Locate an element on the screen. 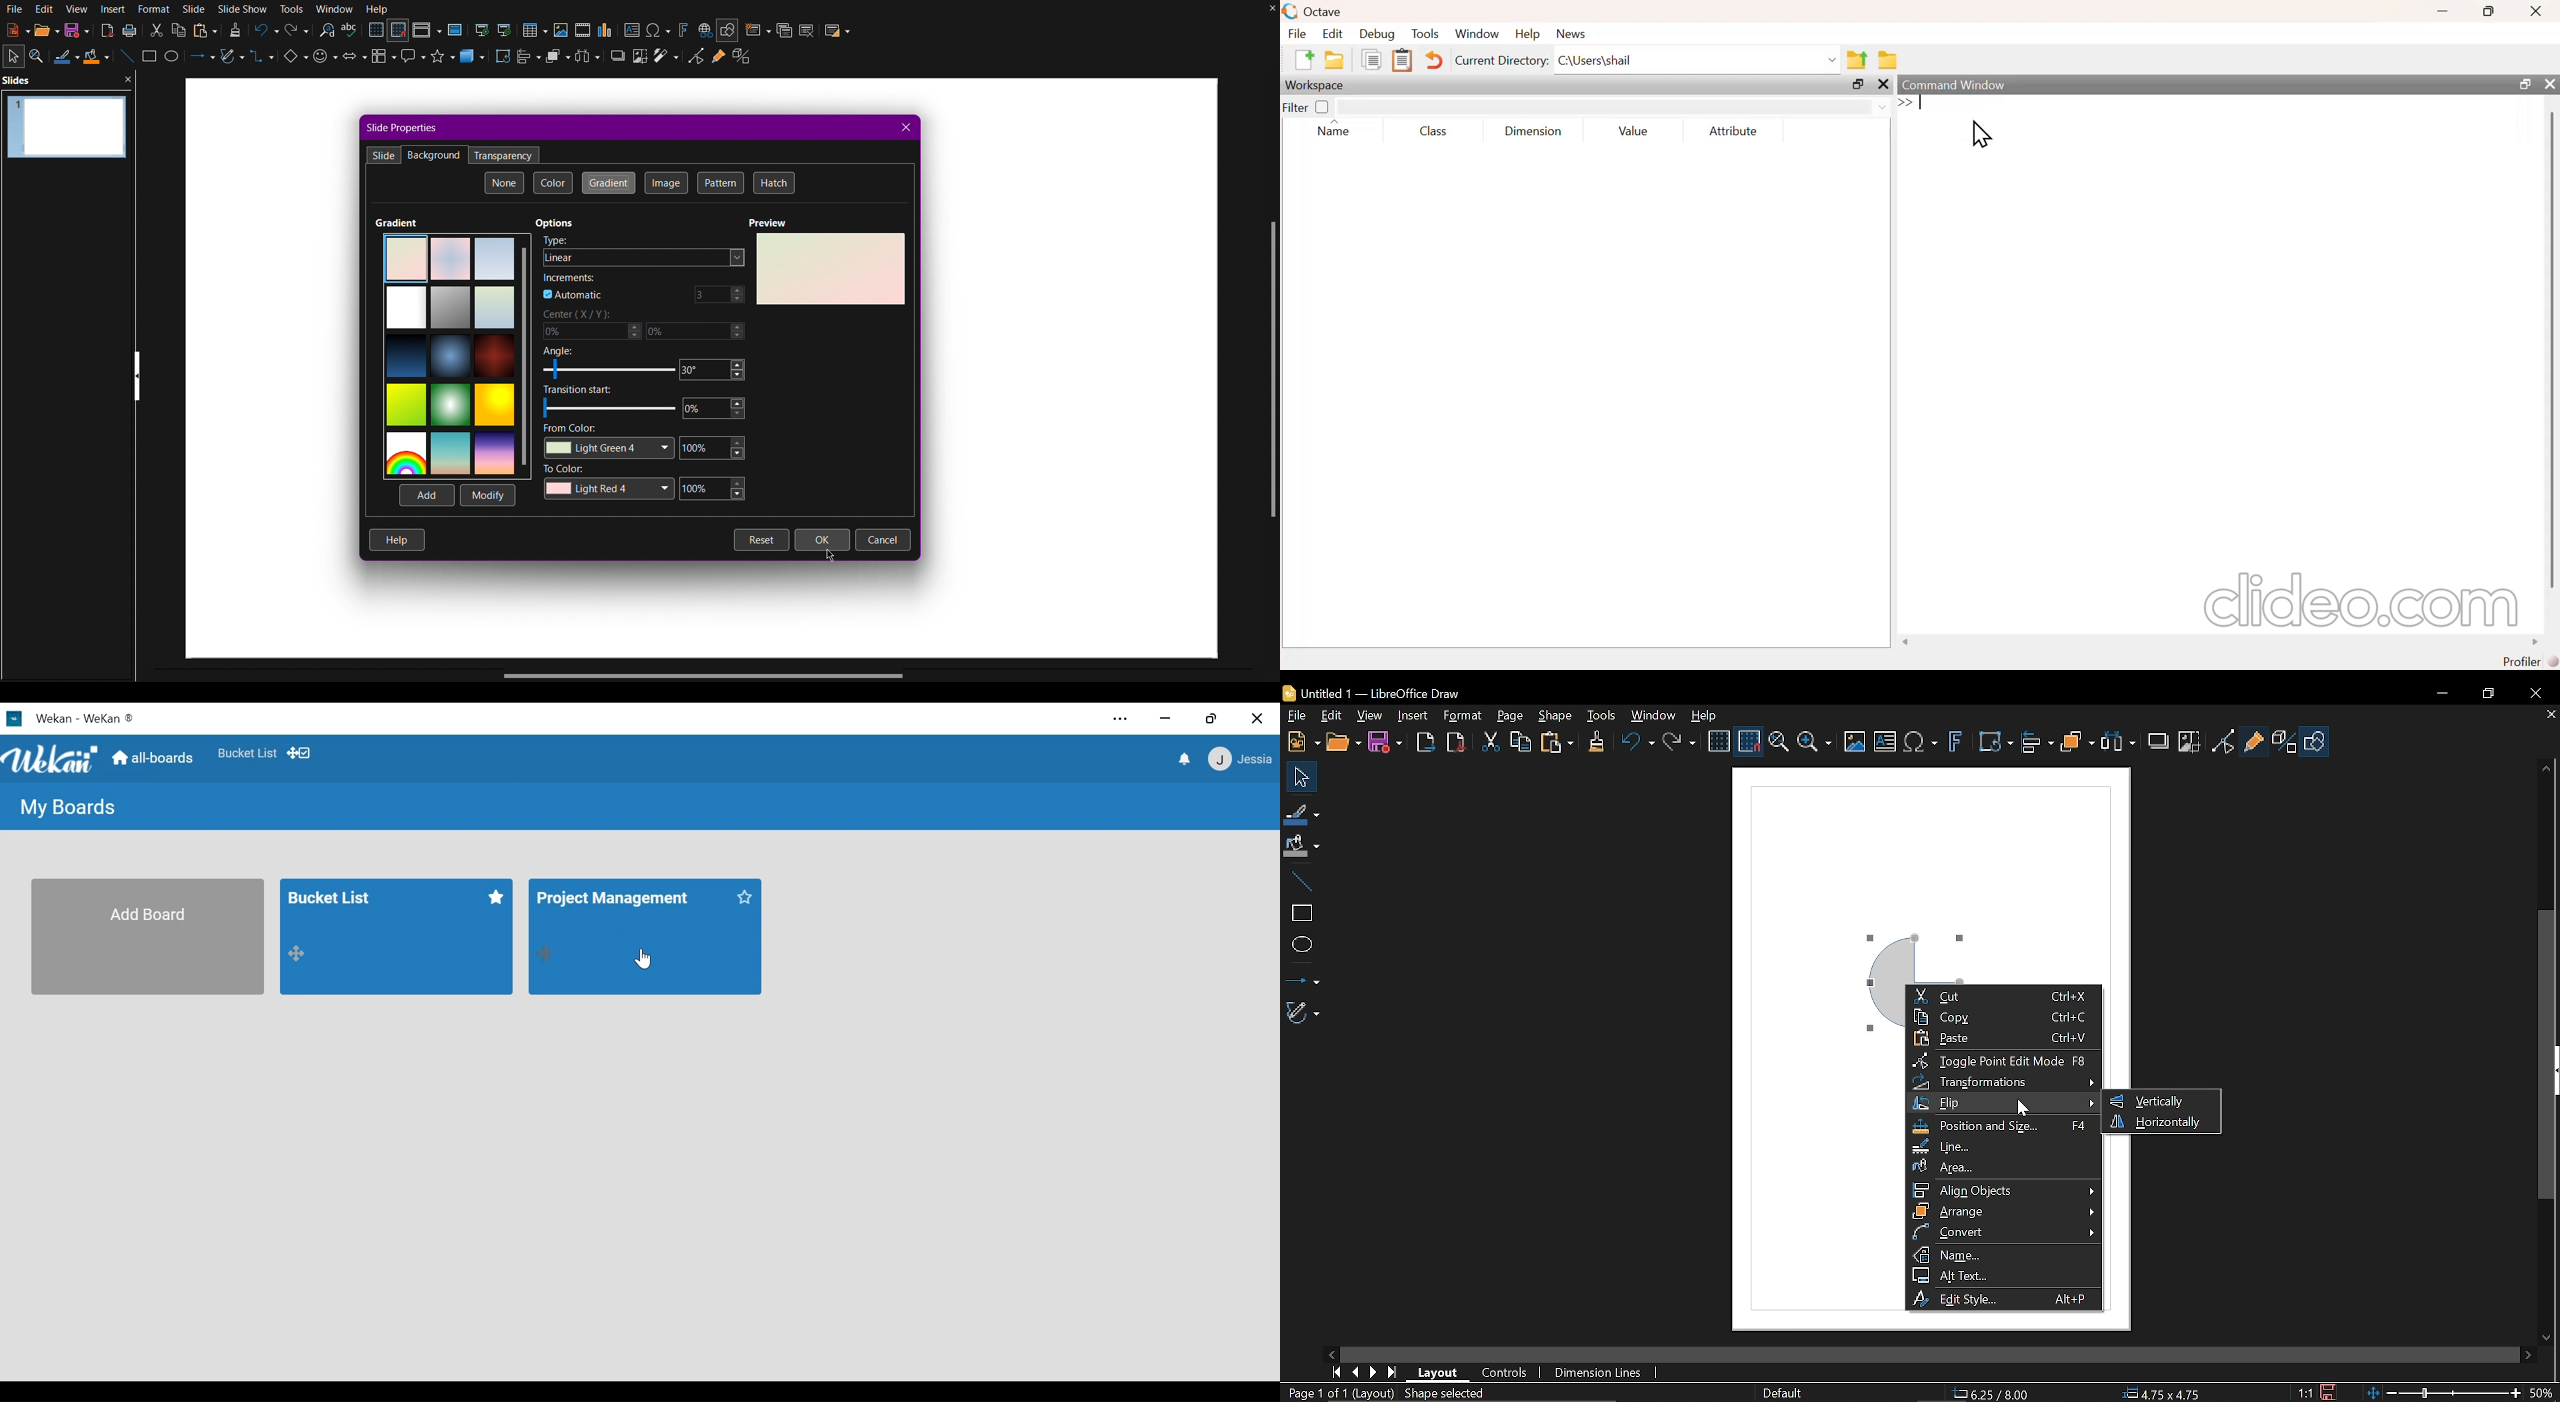 The height and width of the screenshot is (1428, 2576). 1:1 (Scaling factor) is located at coordinates (2307, 1393).